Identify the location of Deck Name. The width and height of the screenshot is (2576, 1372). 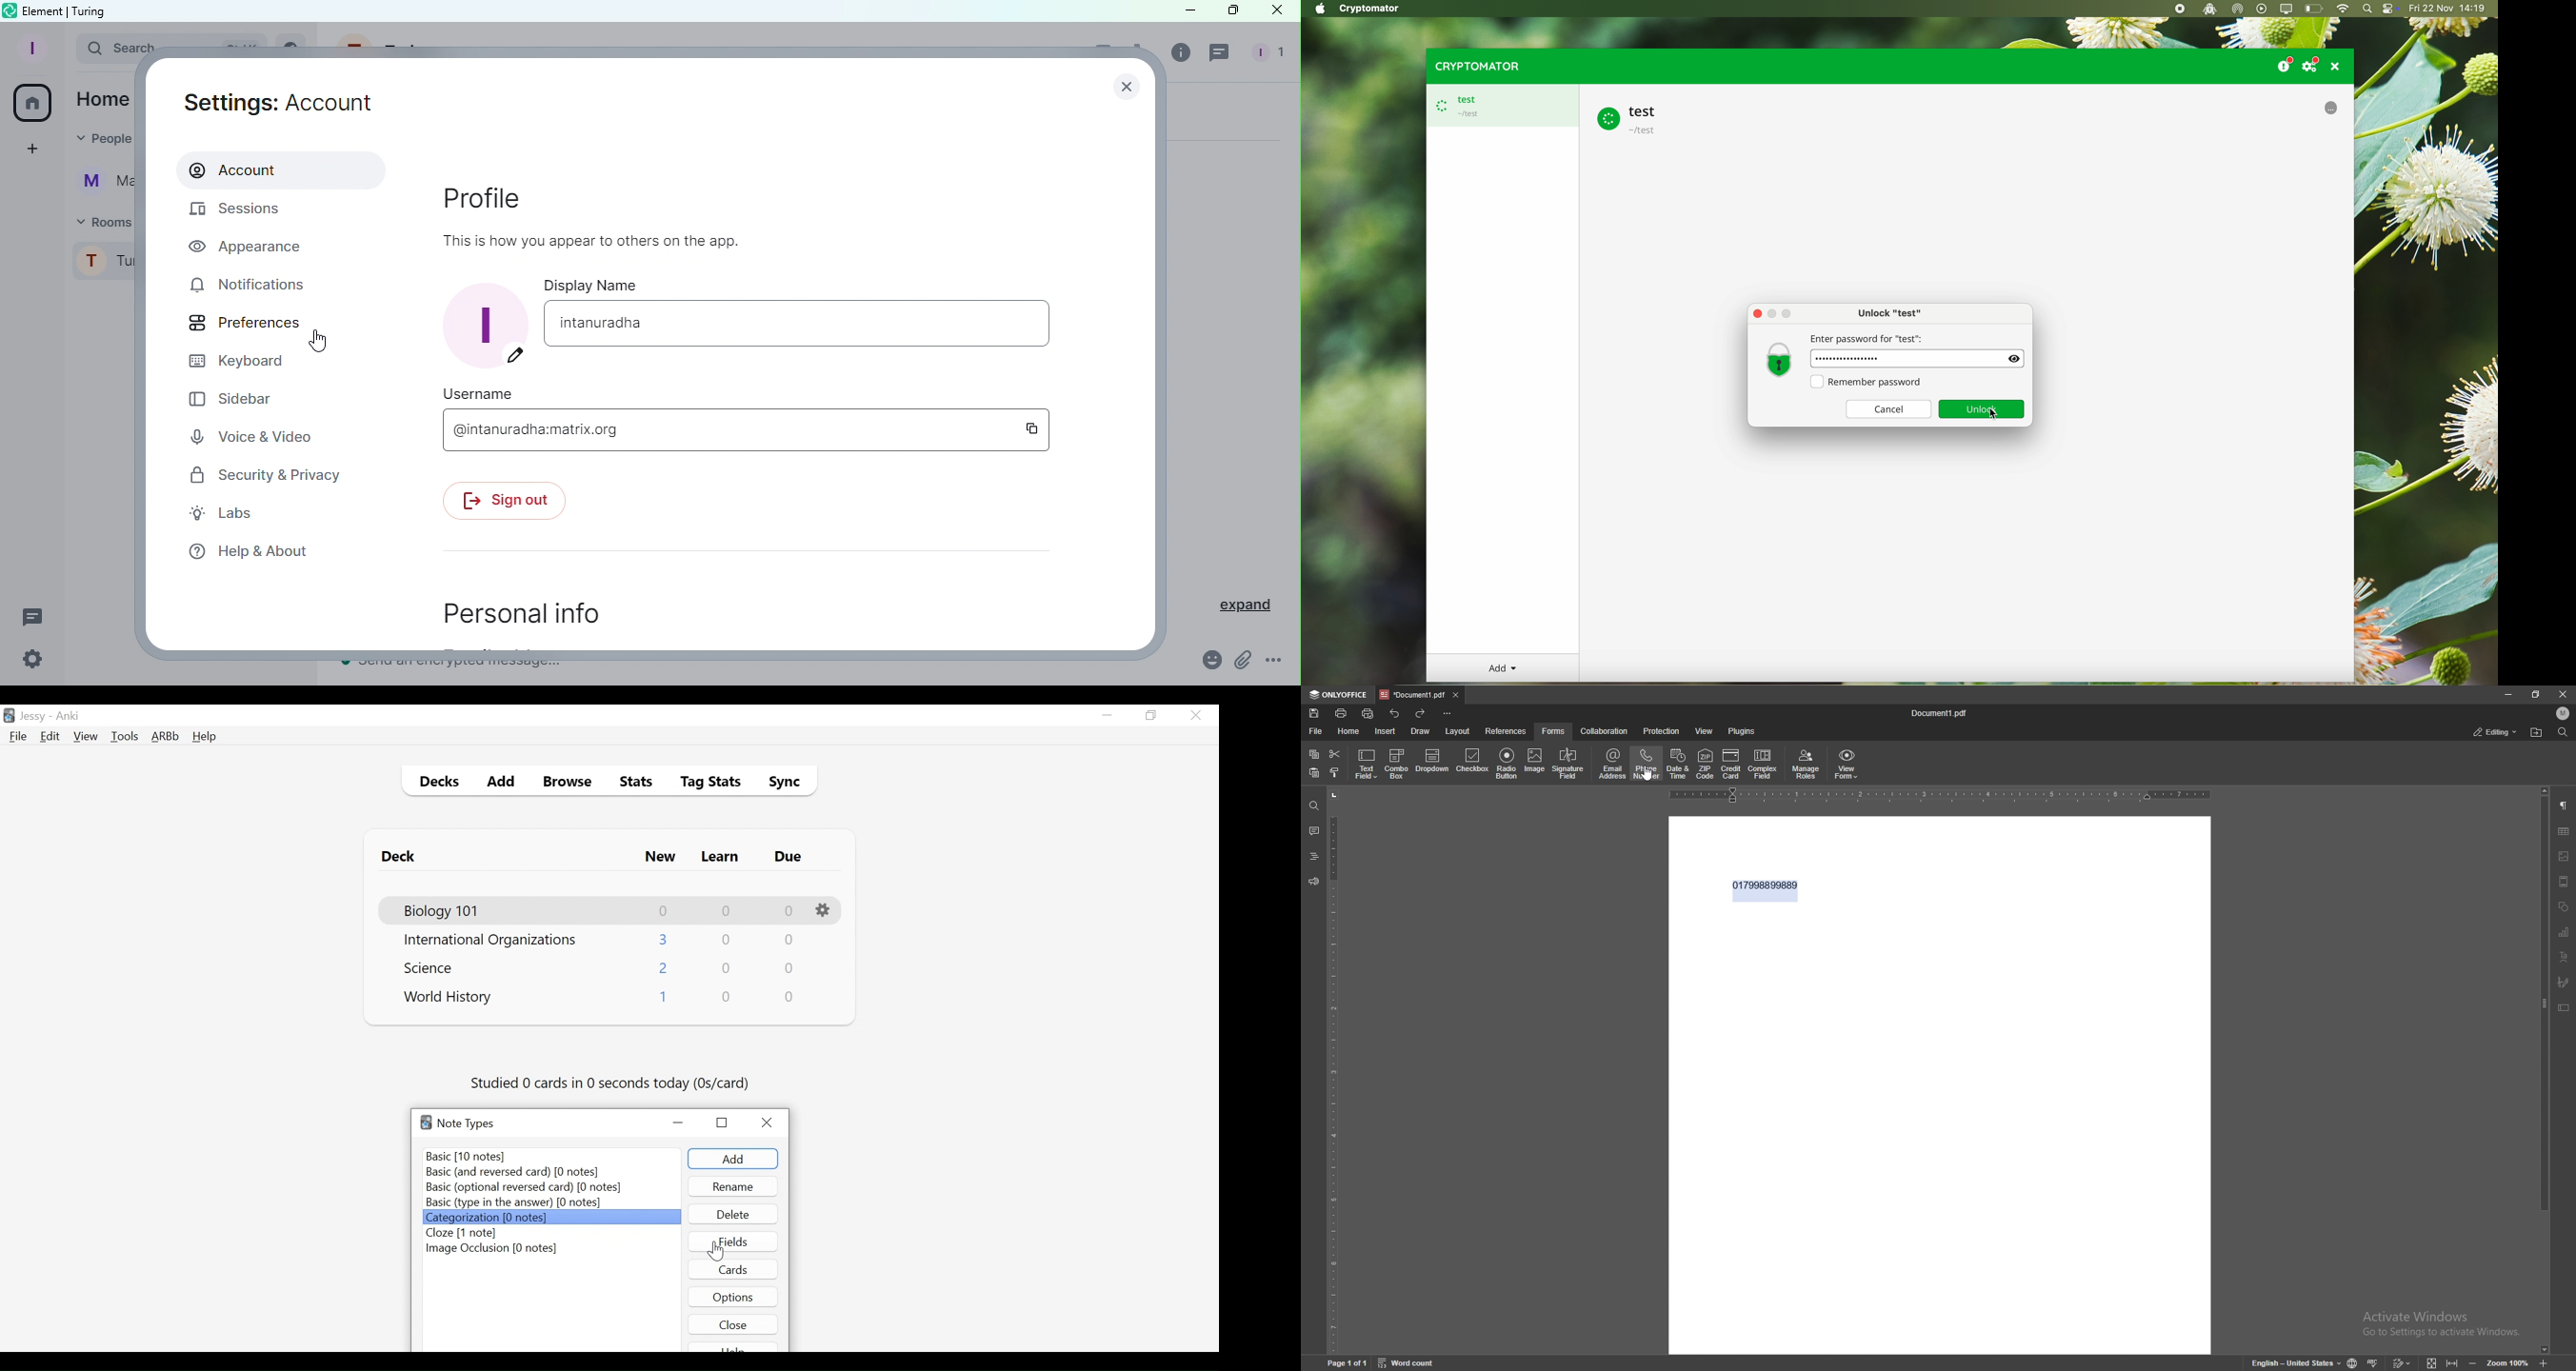
(448, 998).